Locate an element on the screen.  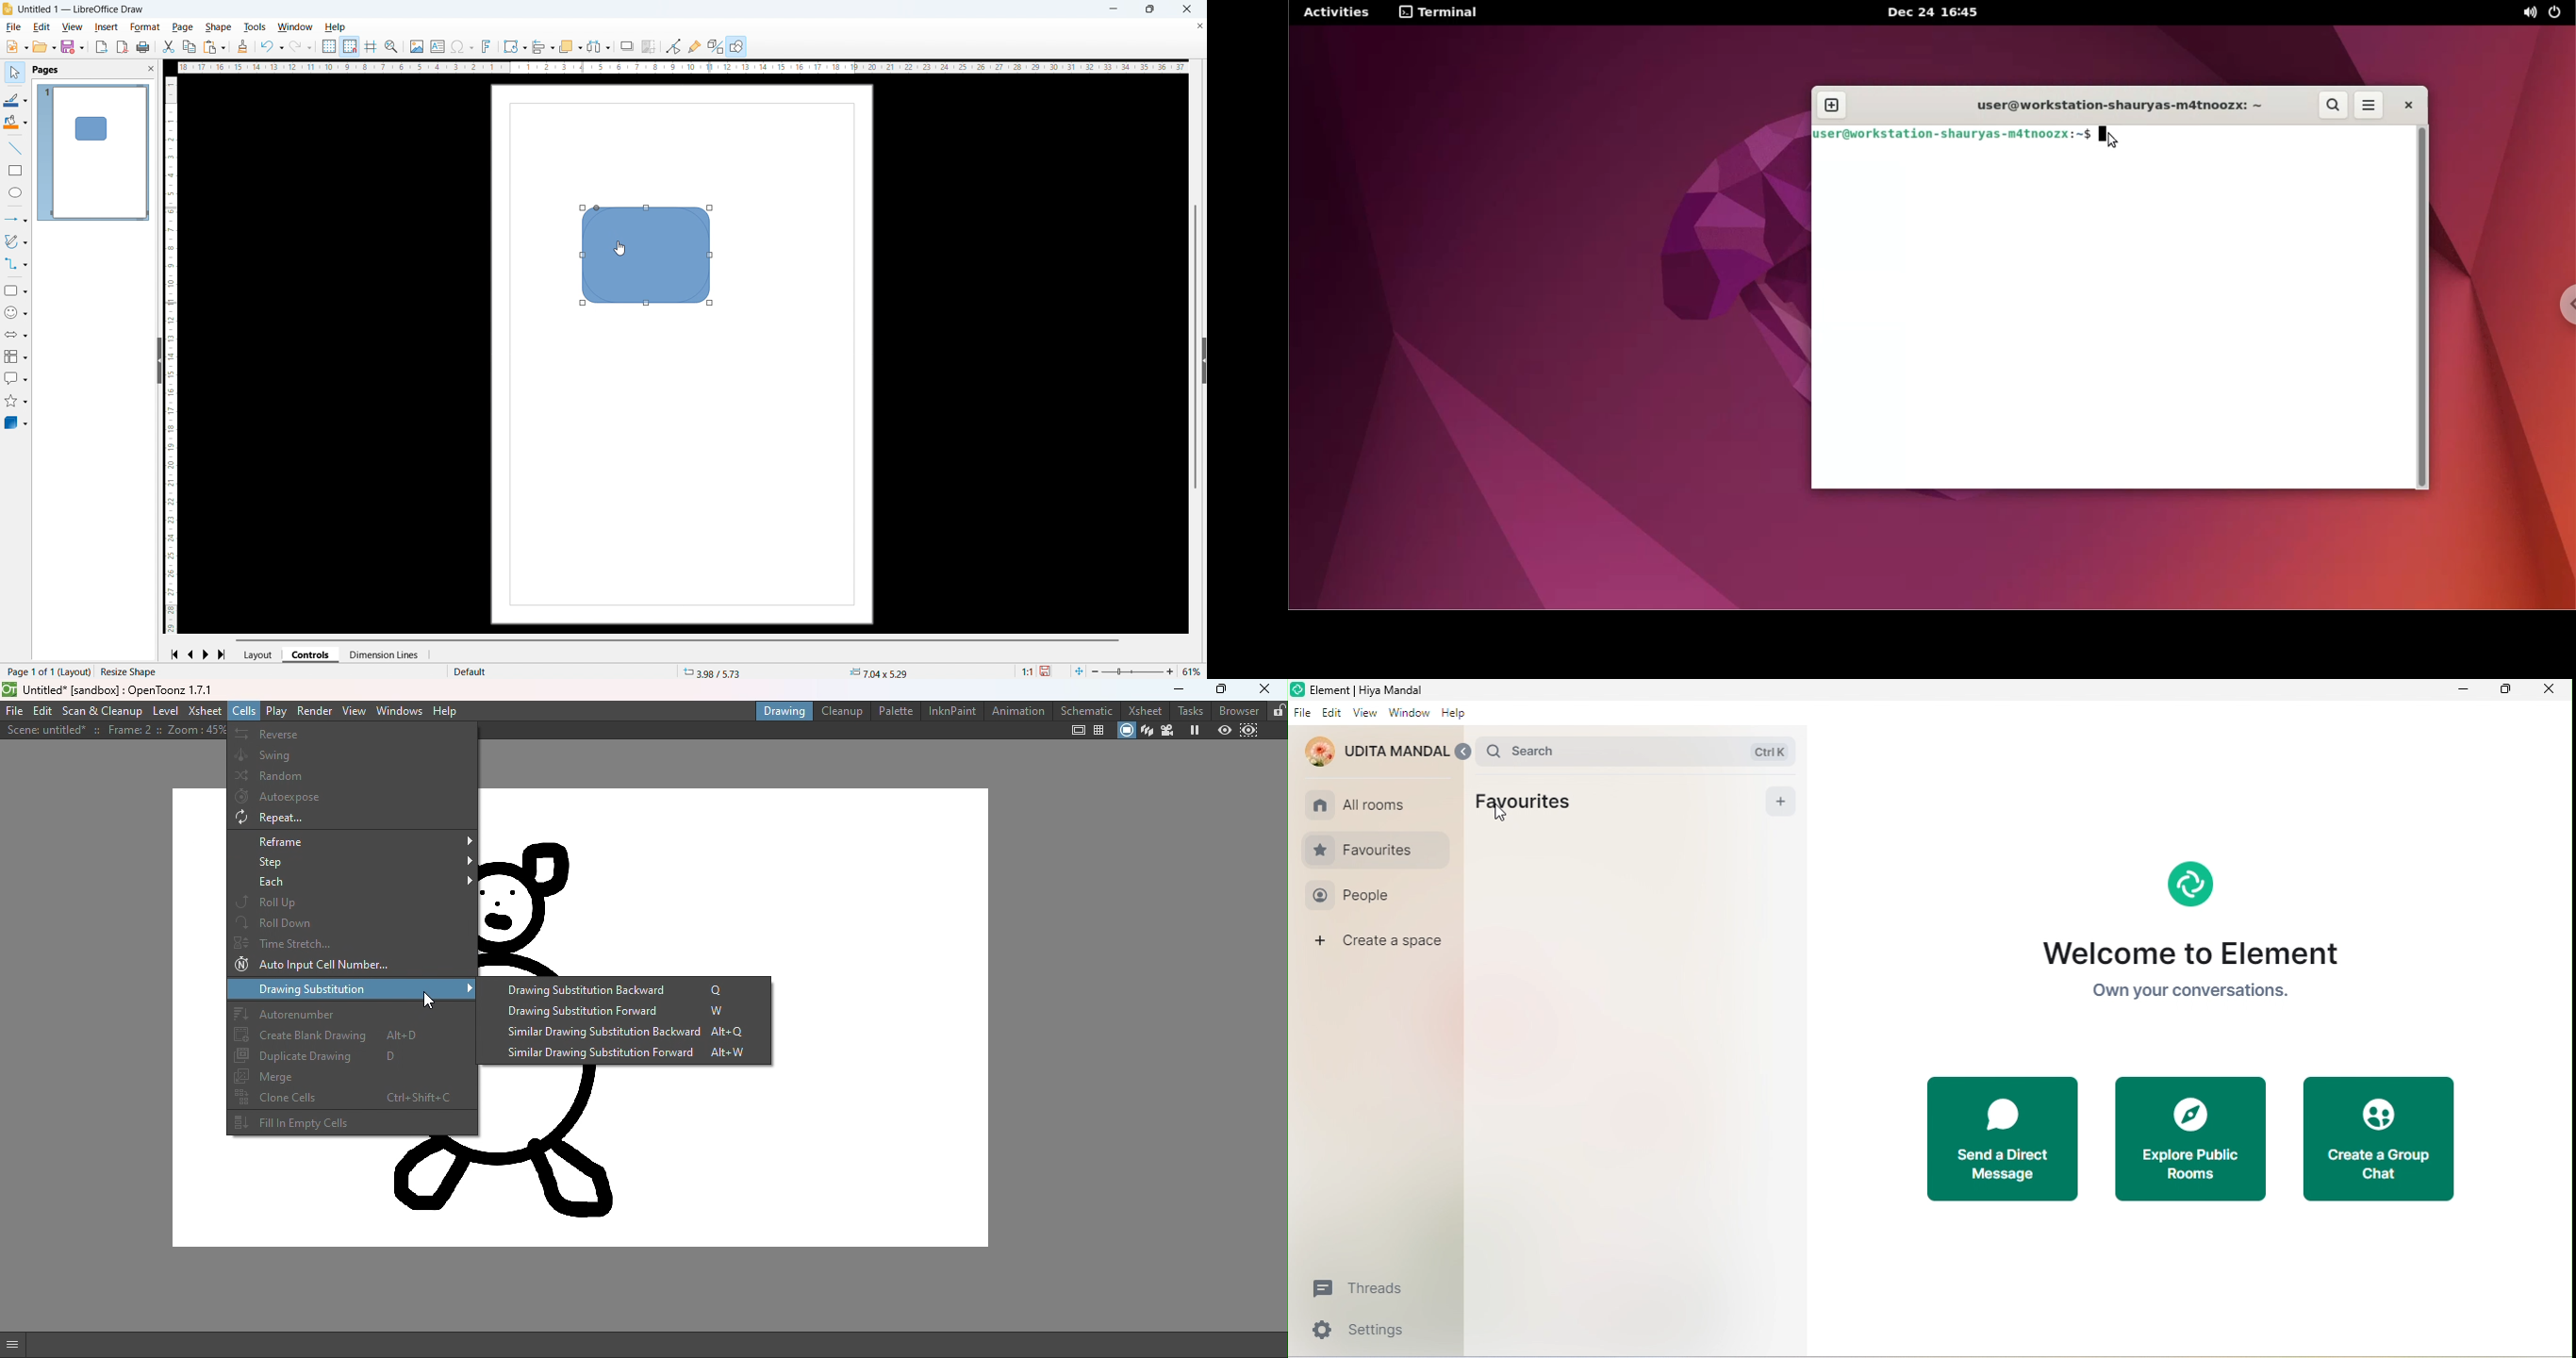
Help  is located at coordinates (336, 28).